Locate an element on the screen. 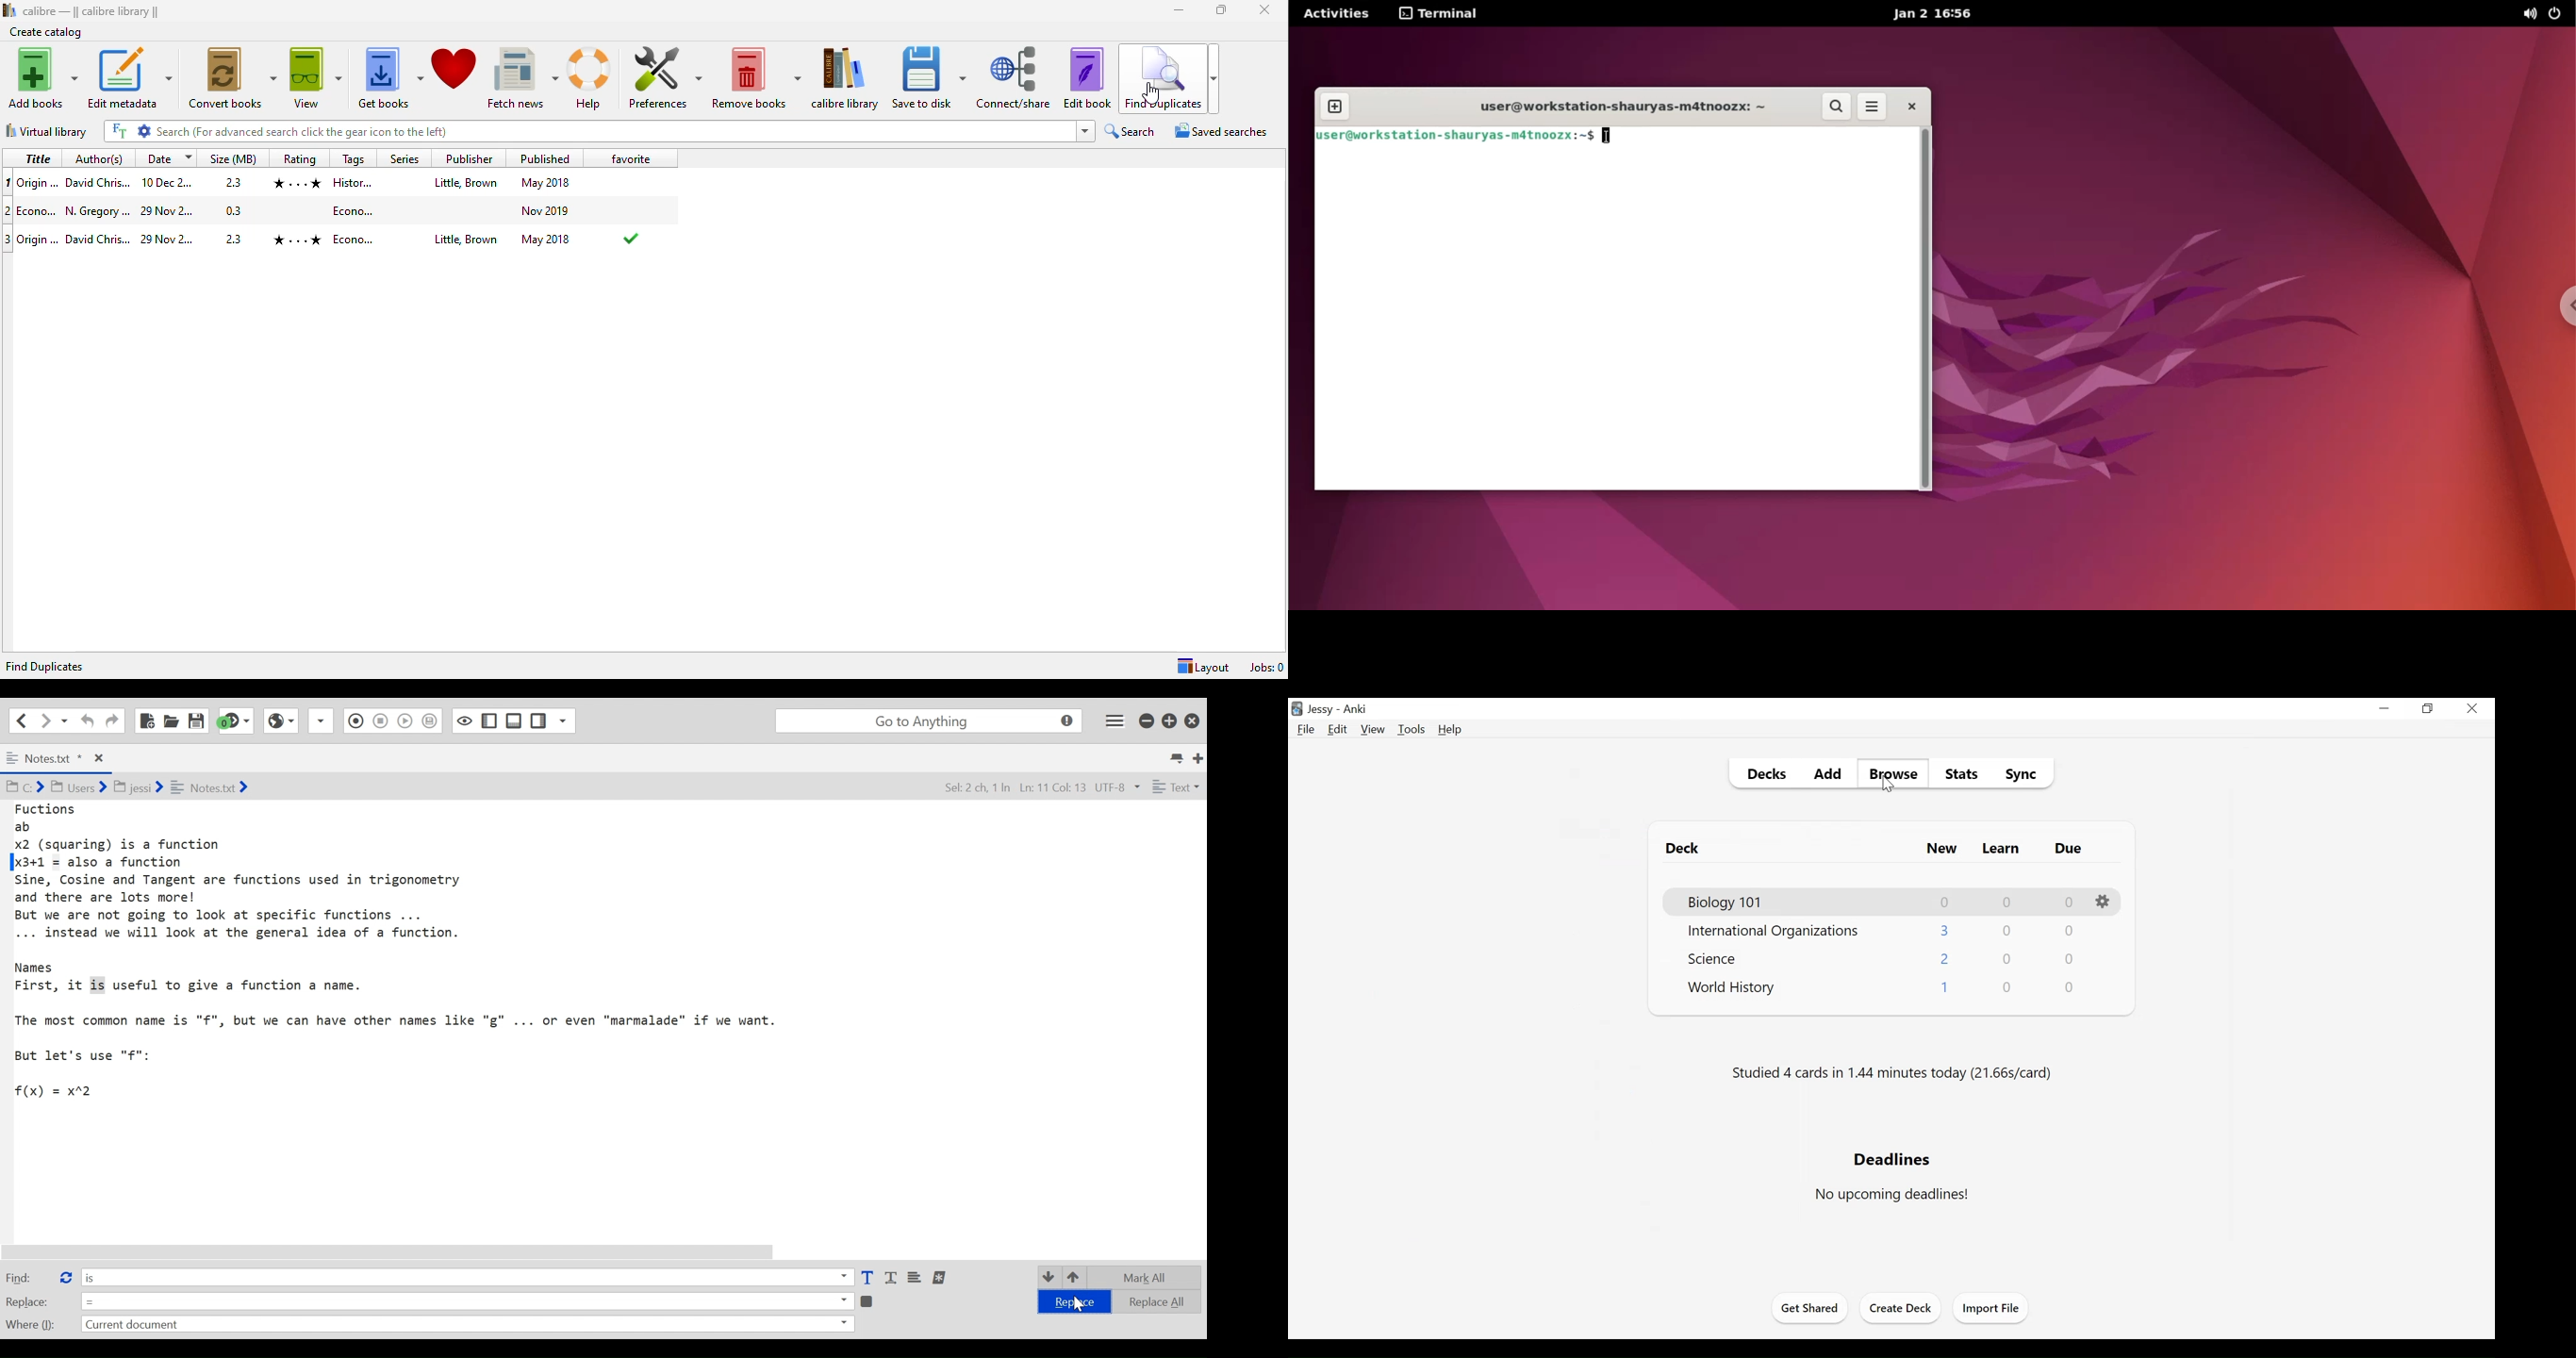 Image resolution: width=2576 pixels, height=1372 pixels. Due Card Count is located at coordinates (2070, 931).